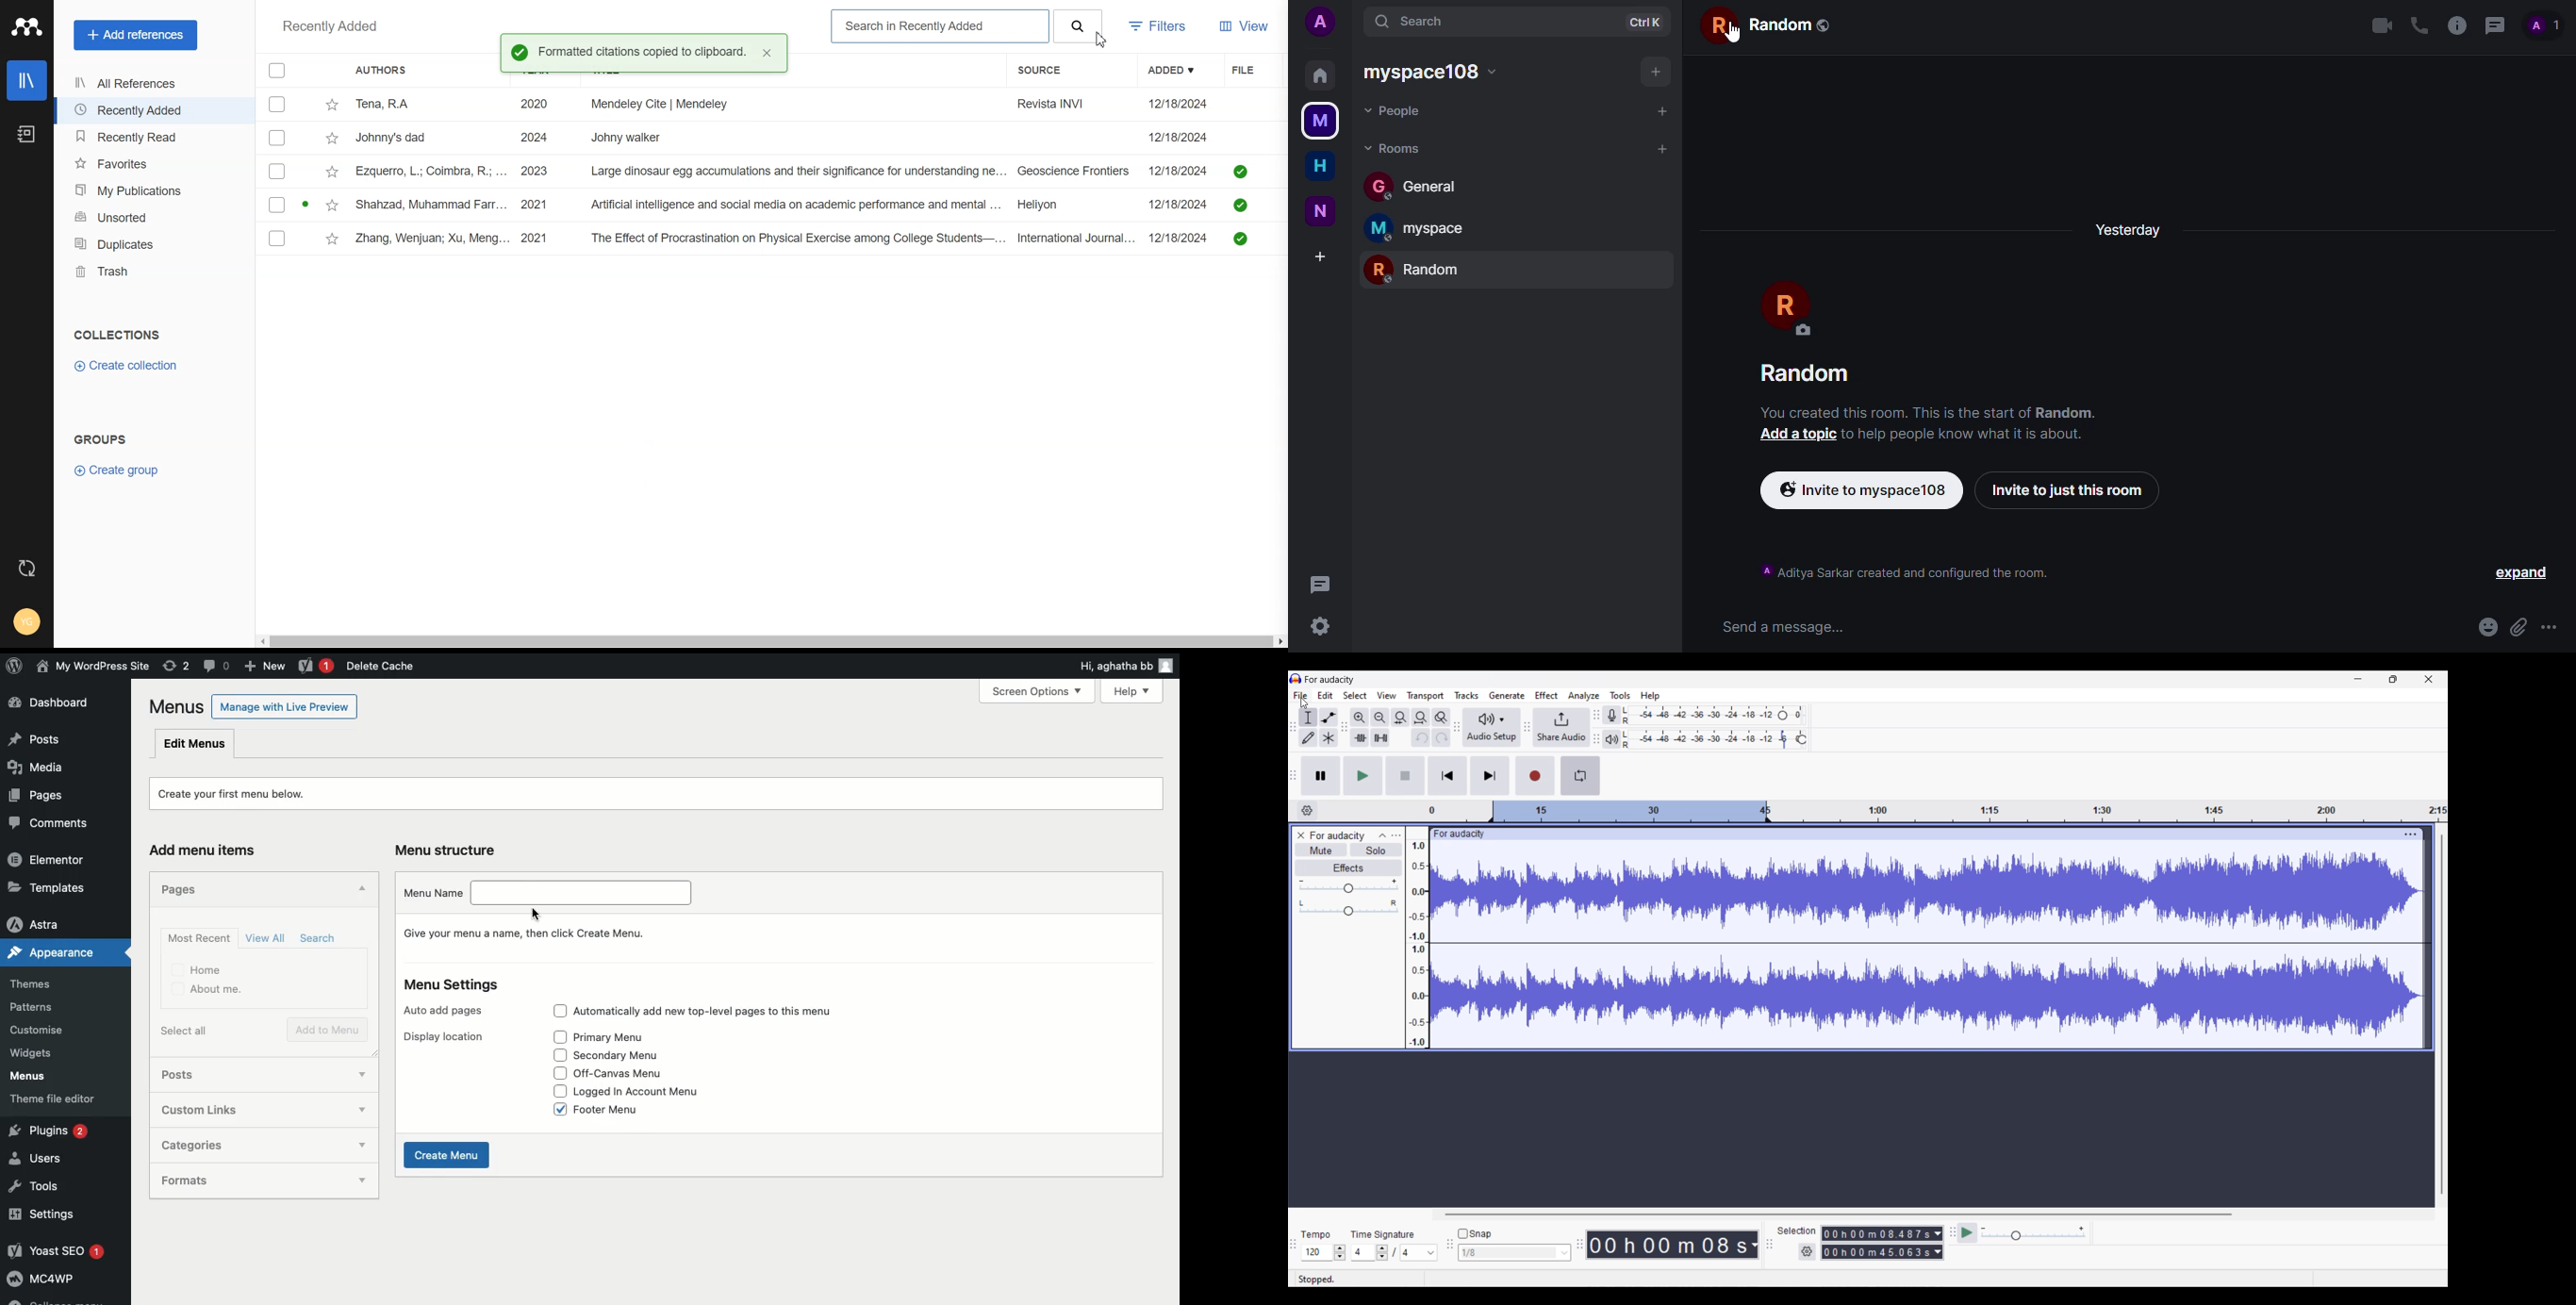 Image resolution: width=2576 pixels, height=1316 pixels. What do you see at coordinates (1420, 267) in the screenshot?
I see `random` at bounding box center [1420, 267].